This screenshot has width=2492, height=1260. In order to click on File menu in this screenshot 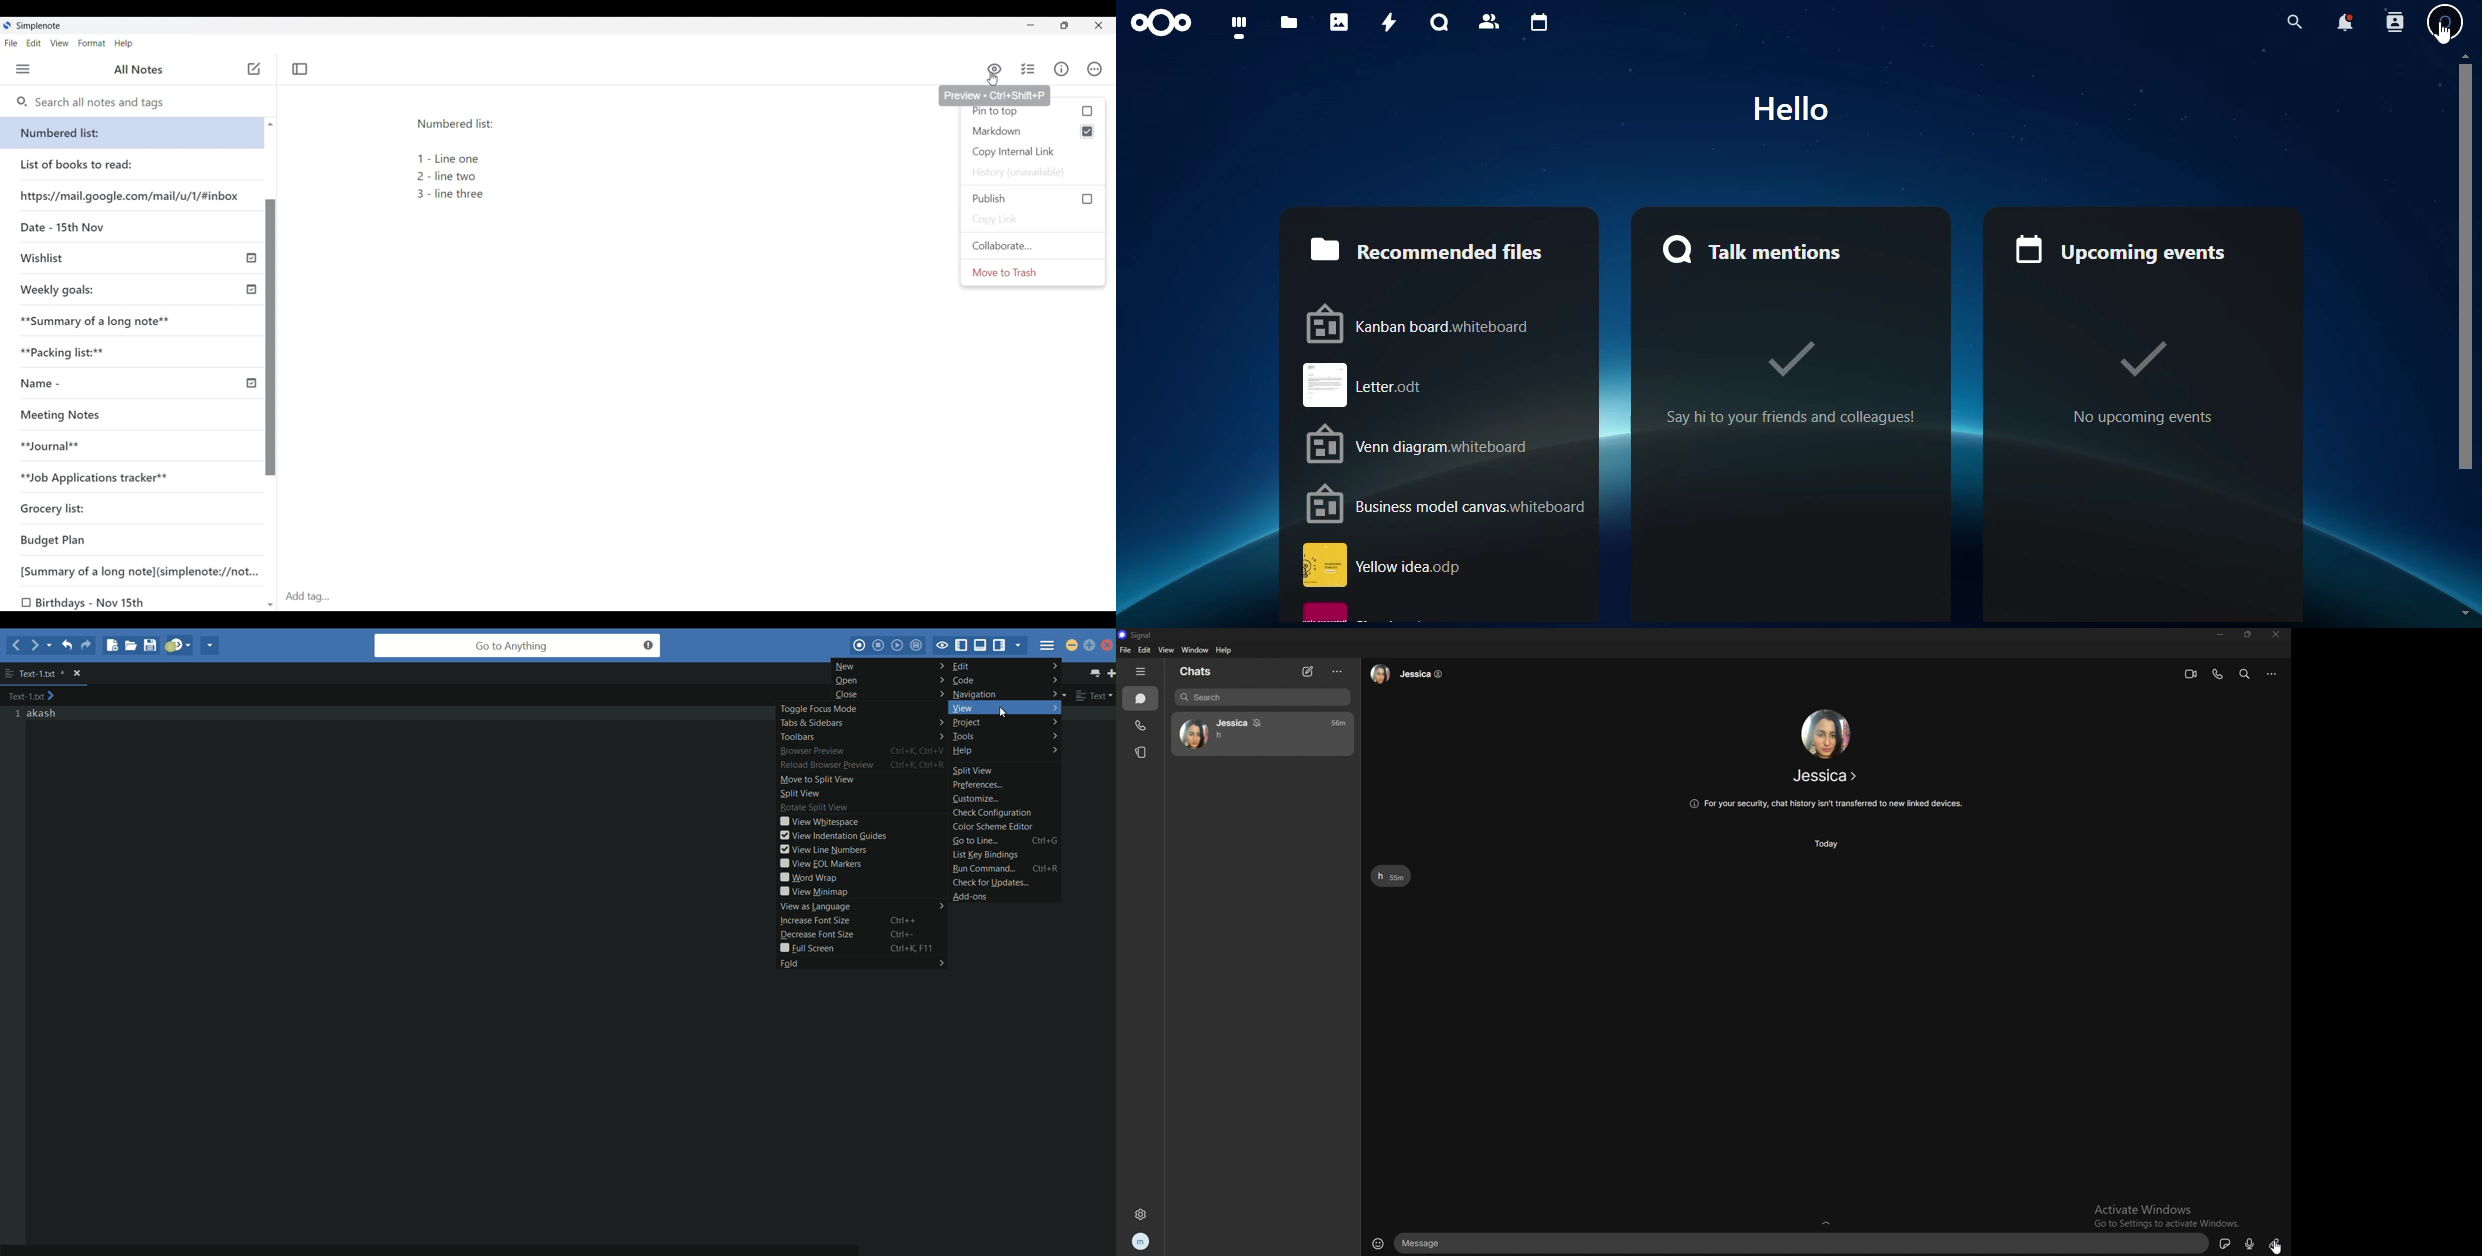, I will do `click(11, 43)`.